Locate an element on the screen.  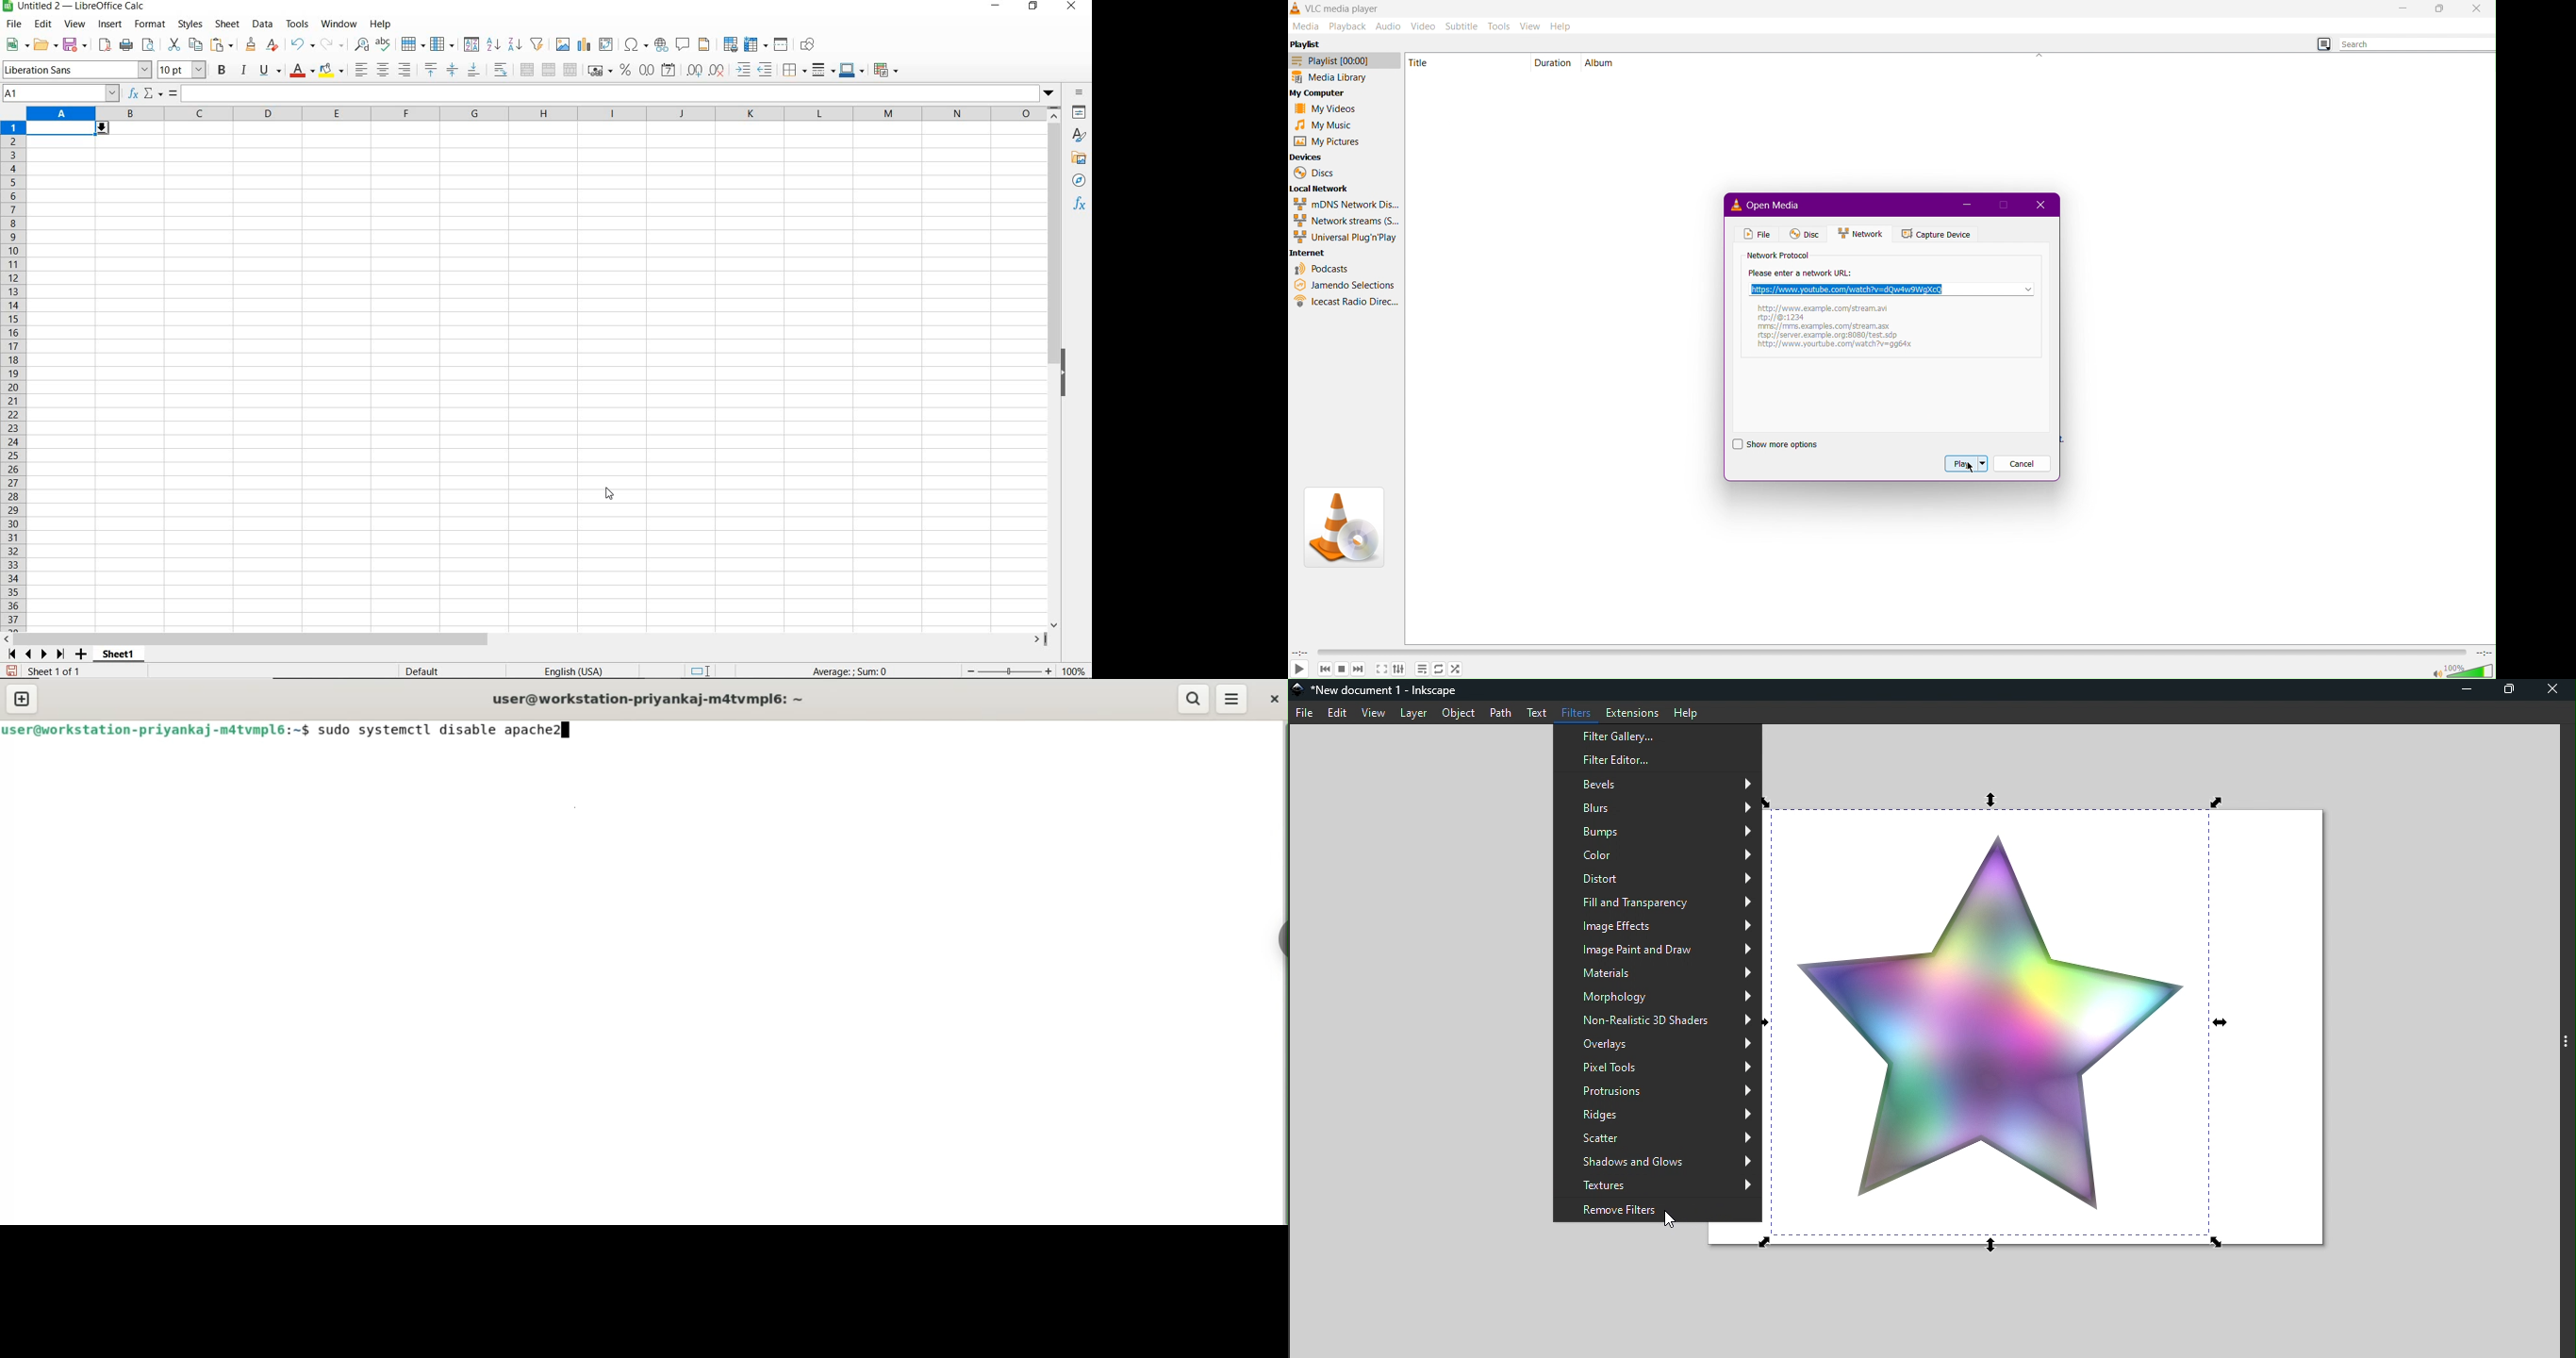
insert chart is located at coordinates (585, 45).